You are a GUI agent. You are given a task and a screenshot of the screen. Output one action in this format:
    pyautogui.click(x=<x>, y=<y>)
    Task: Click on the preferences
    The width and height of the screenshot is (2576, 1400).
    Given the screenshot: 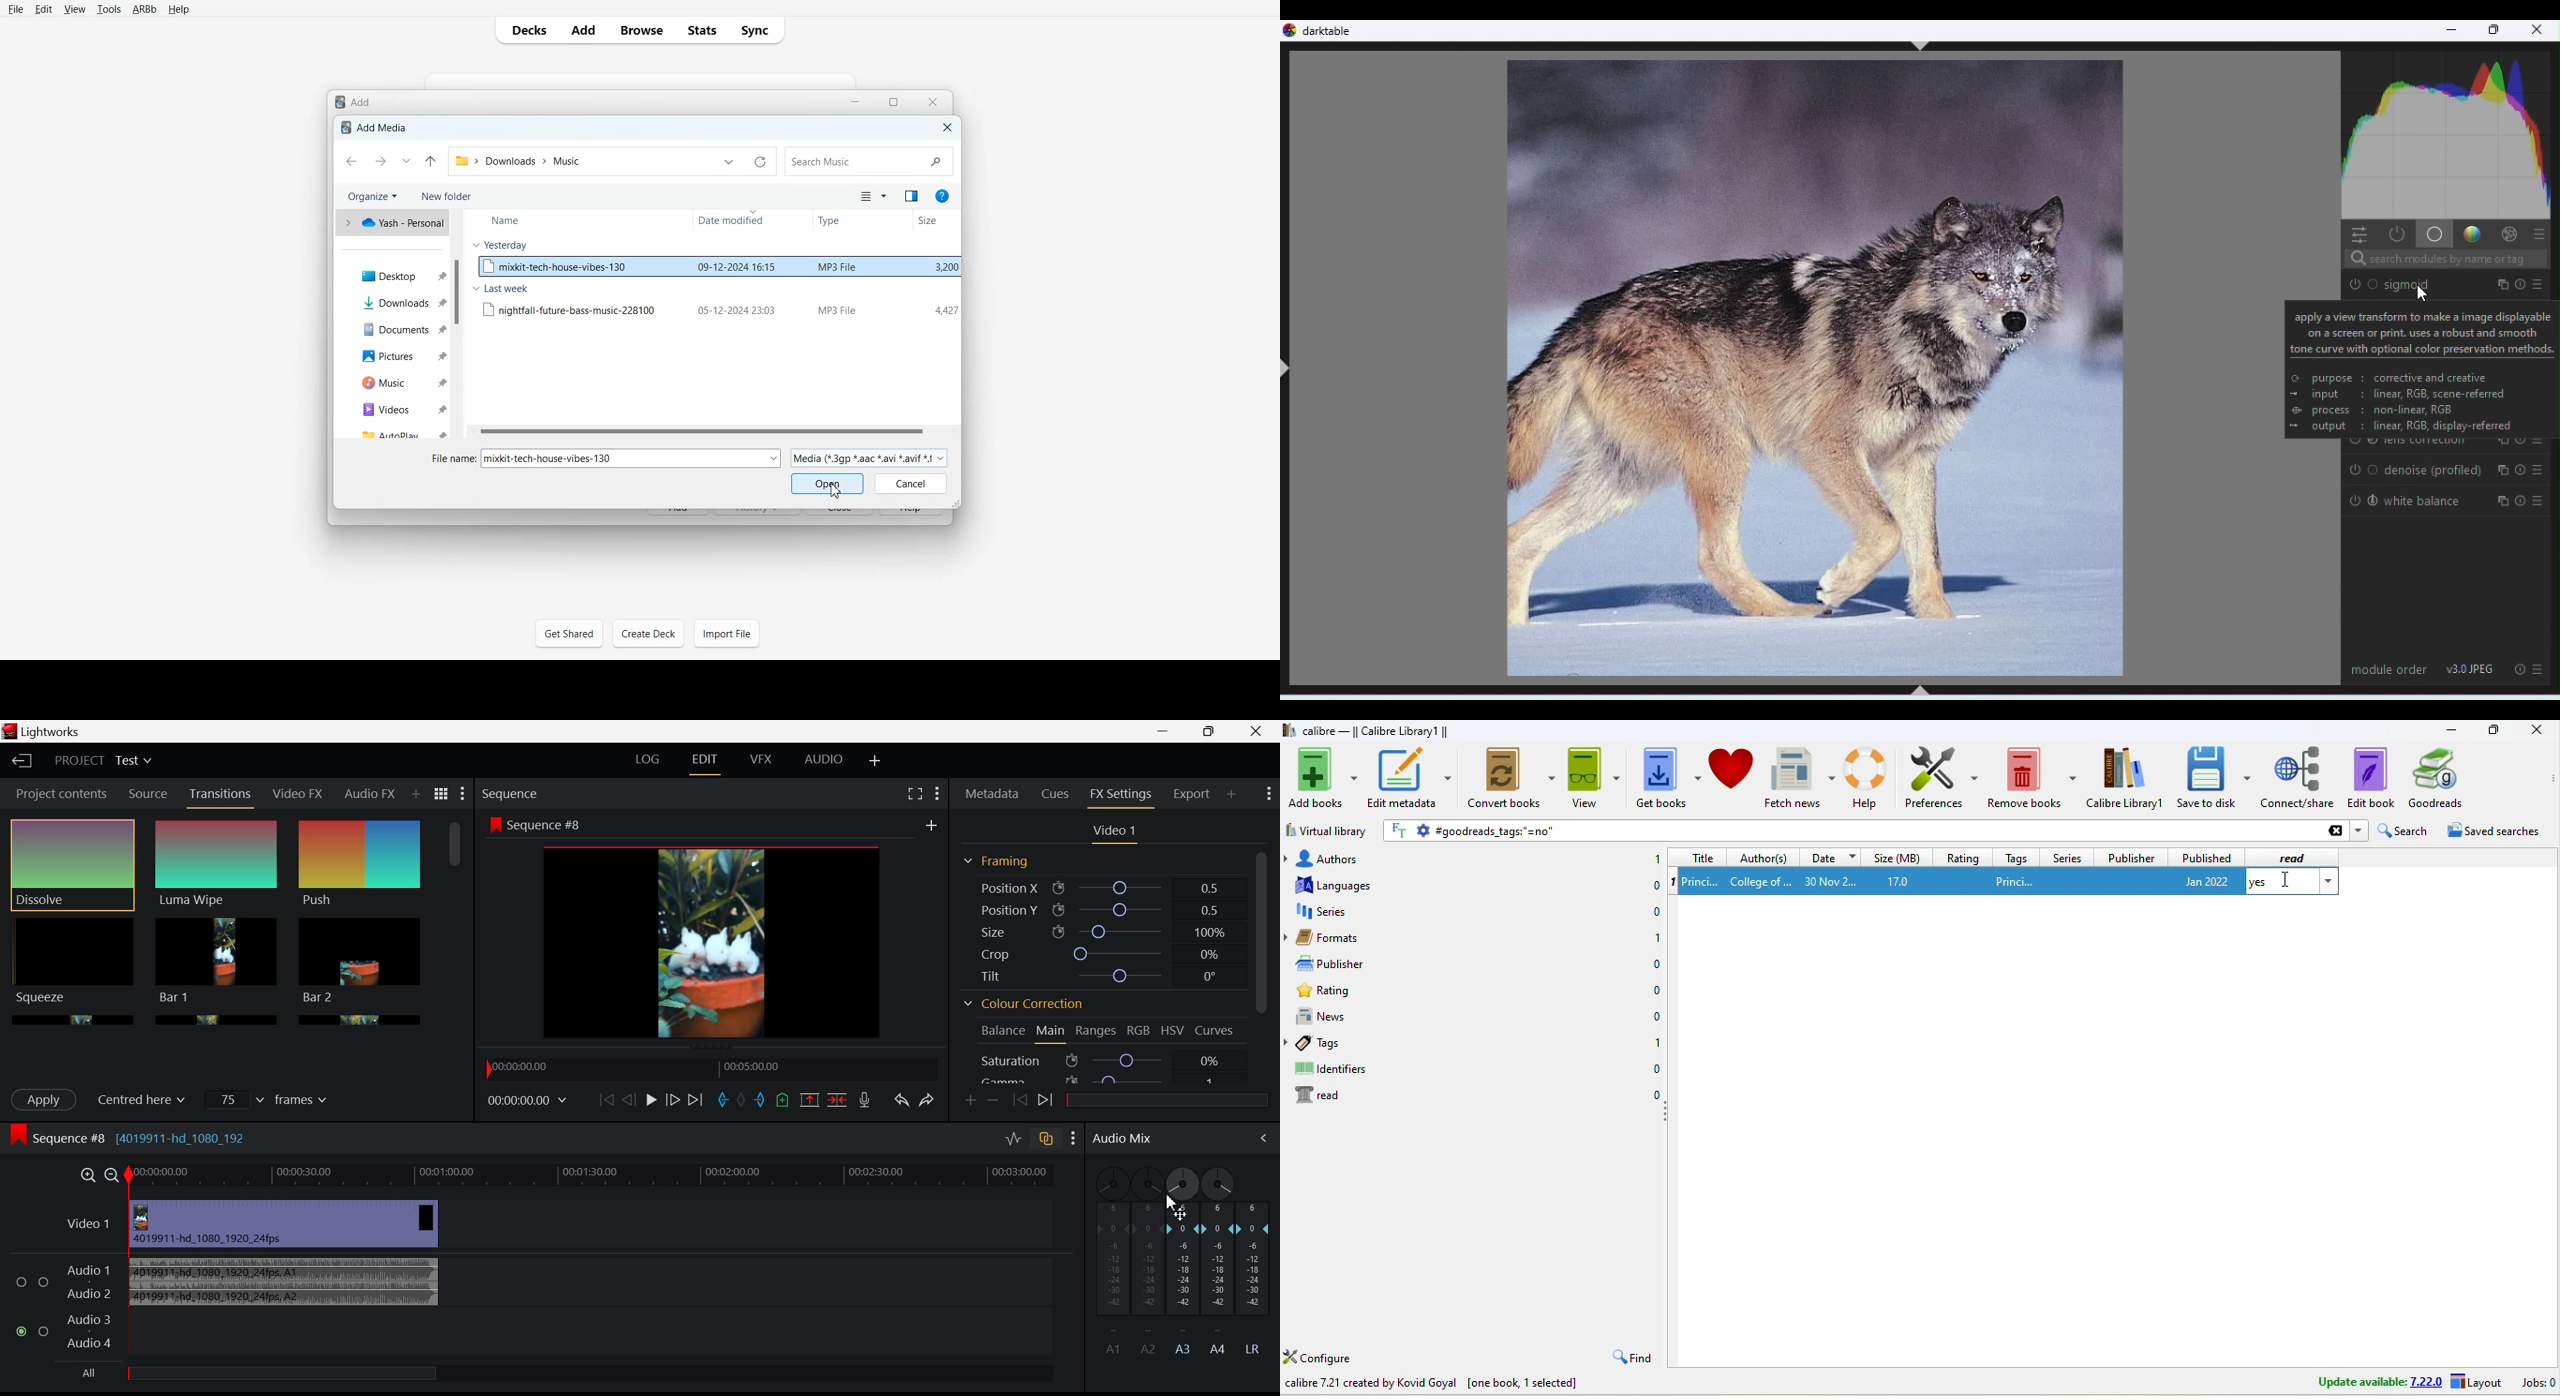 What is the action you would take?
    pyautogui.click(x=1942, y=778)
    